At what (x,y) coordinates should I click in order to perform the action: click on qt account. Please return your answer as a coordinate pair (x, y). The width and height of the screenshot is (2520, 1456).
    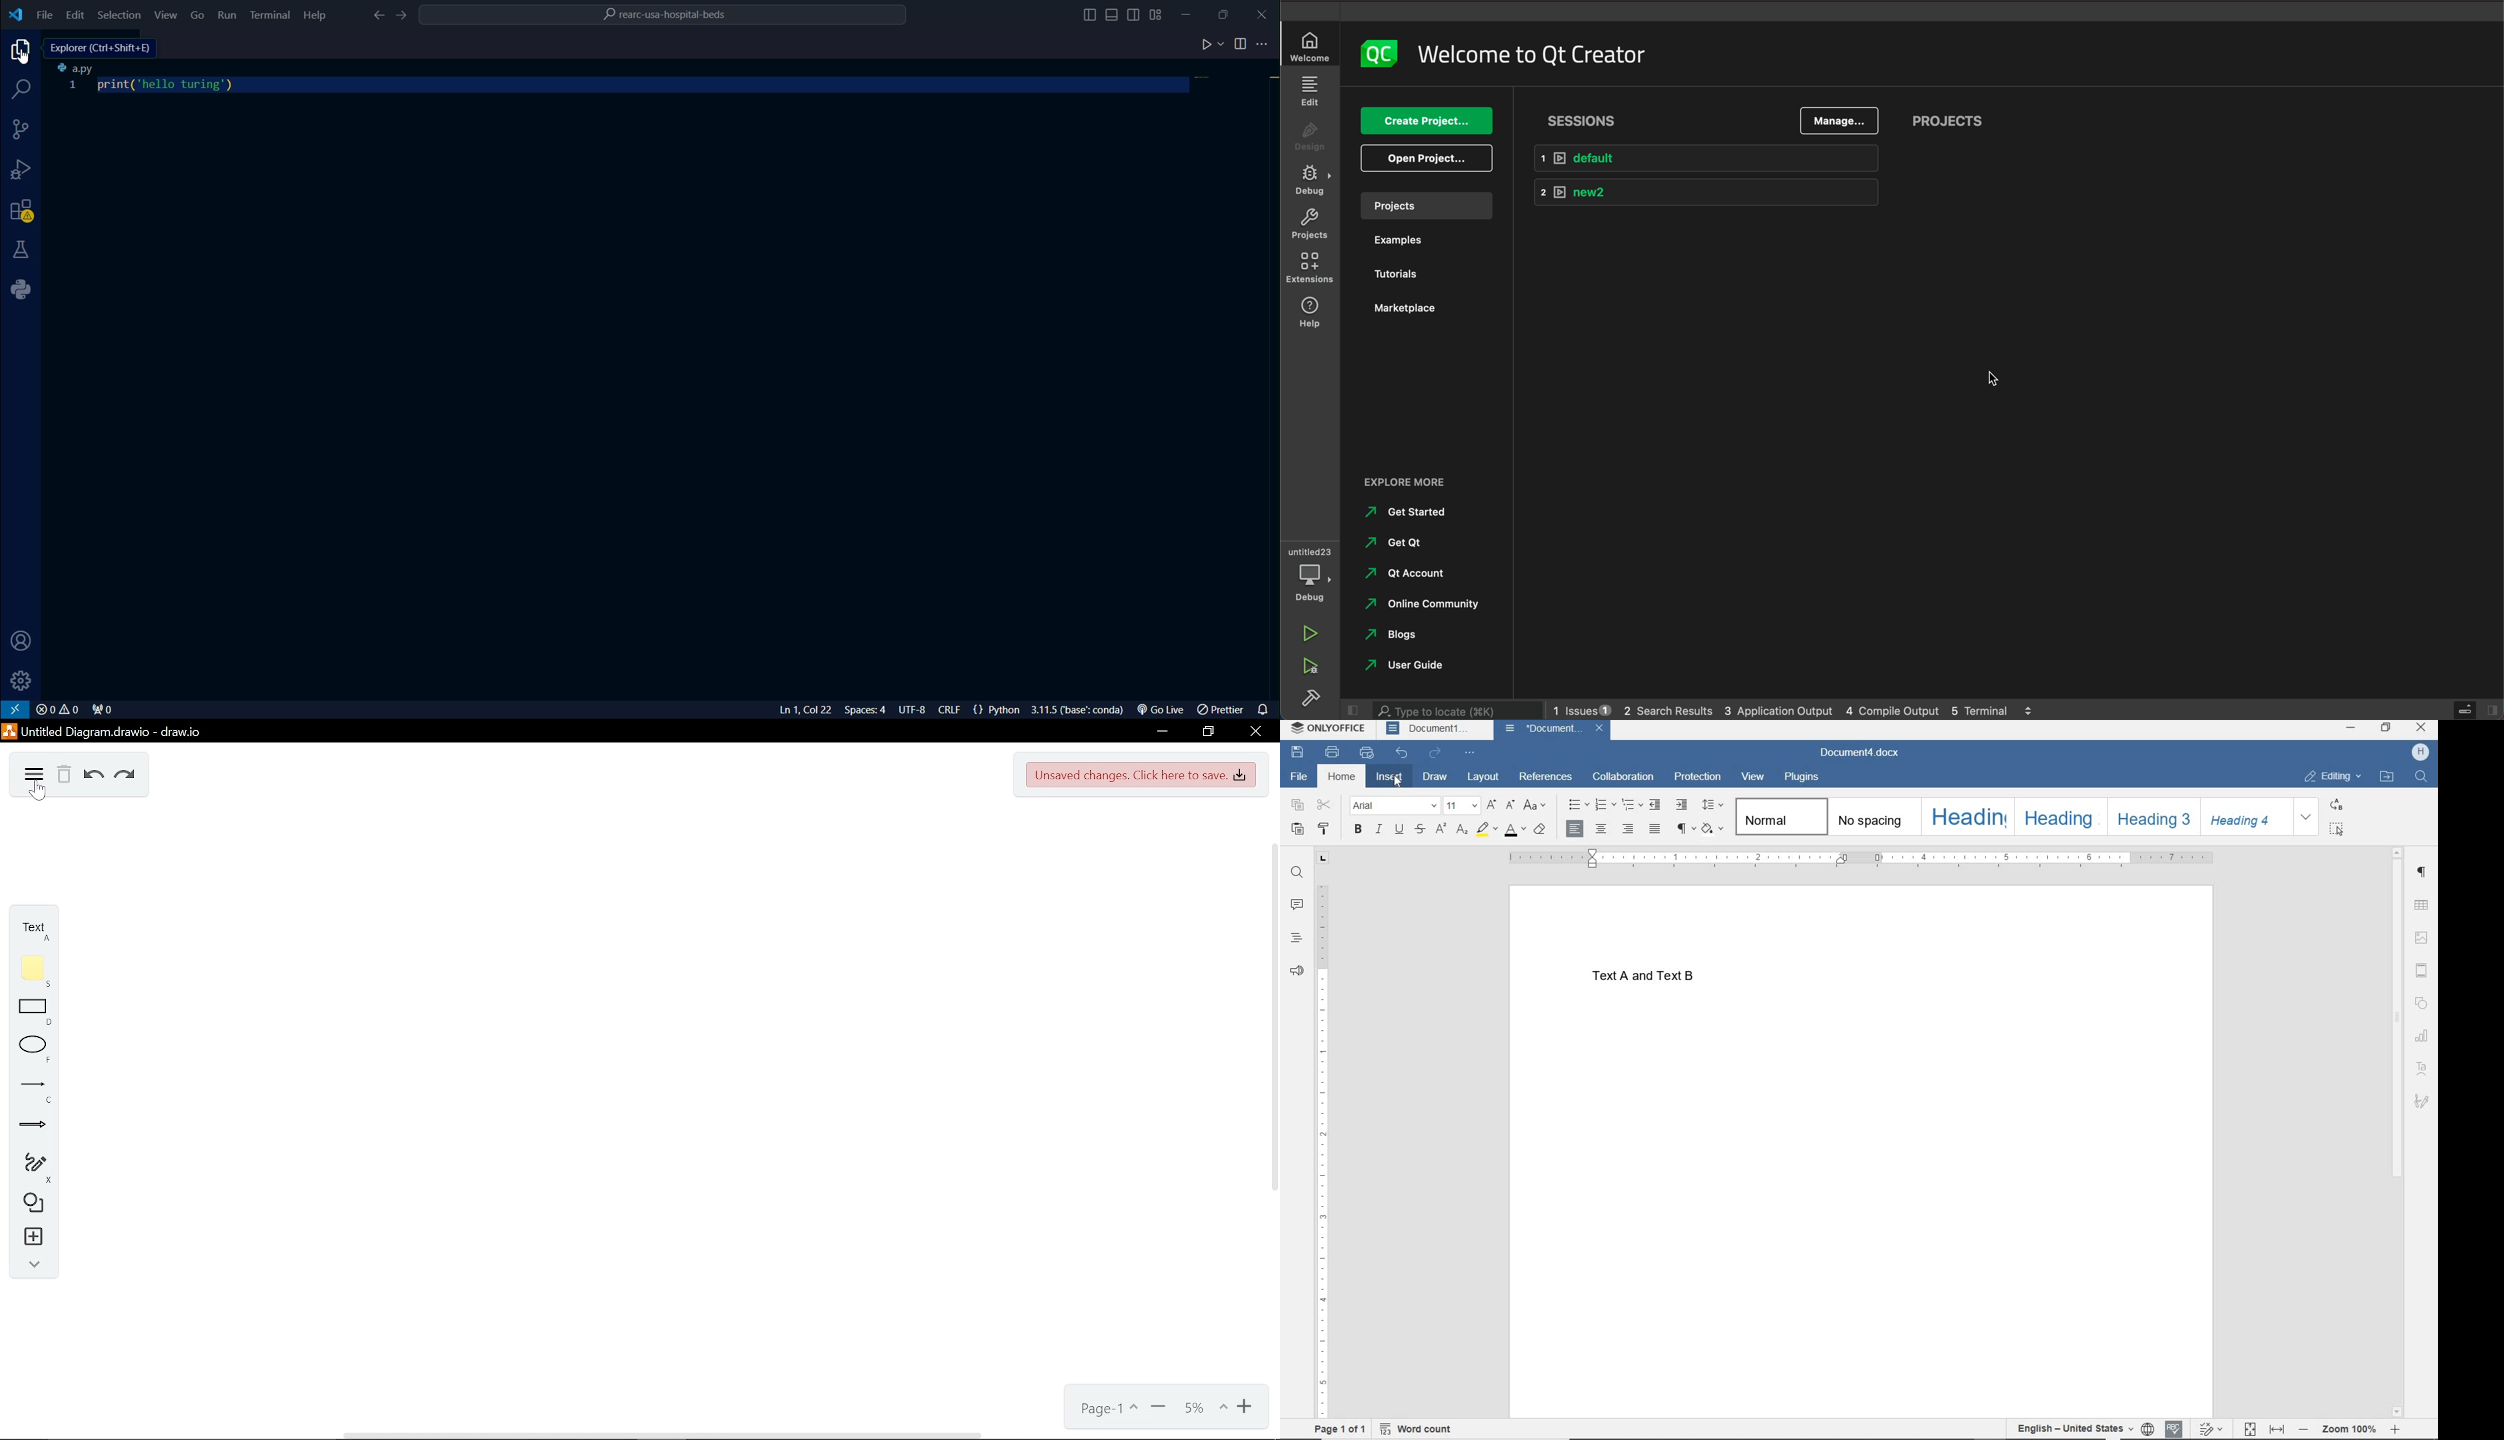
    Looking at the image, I should click on (1414, 572).